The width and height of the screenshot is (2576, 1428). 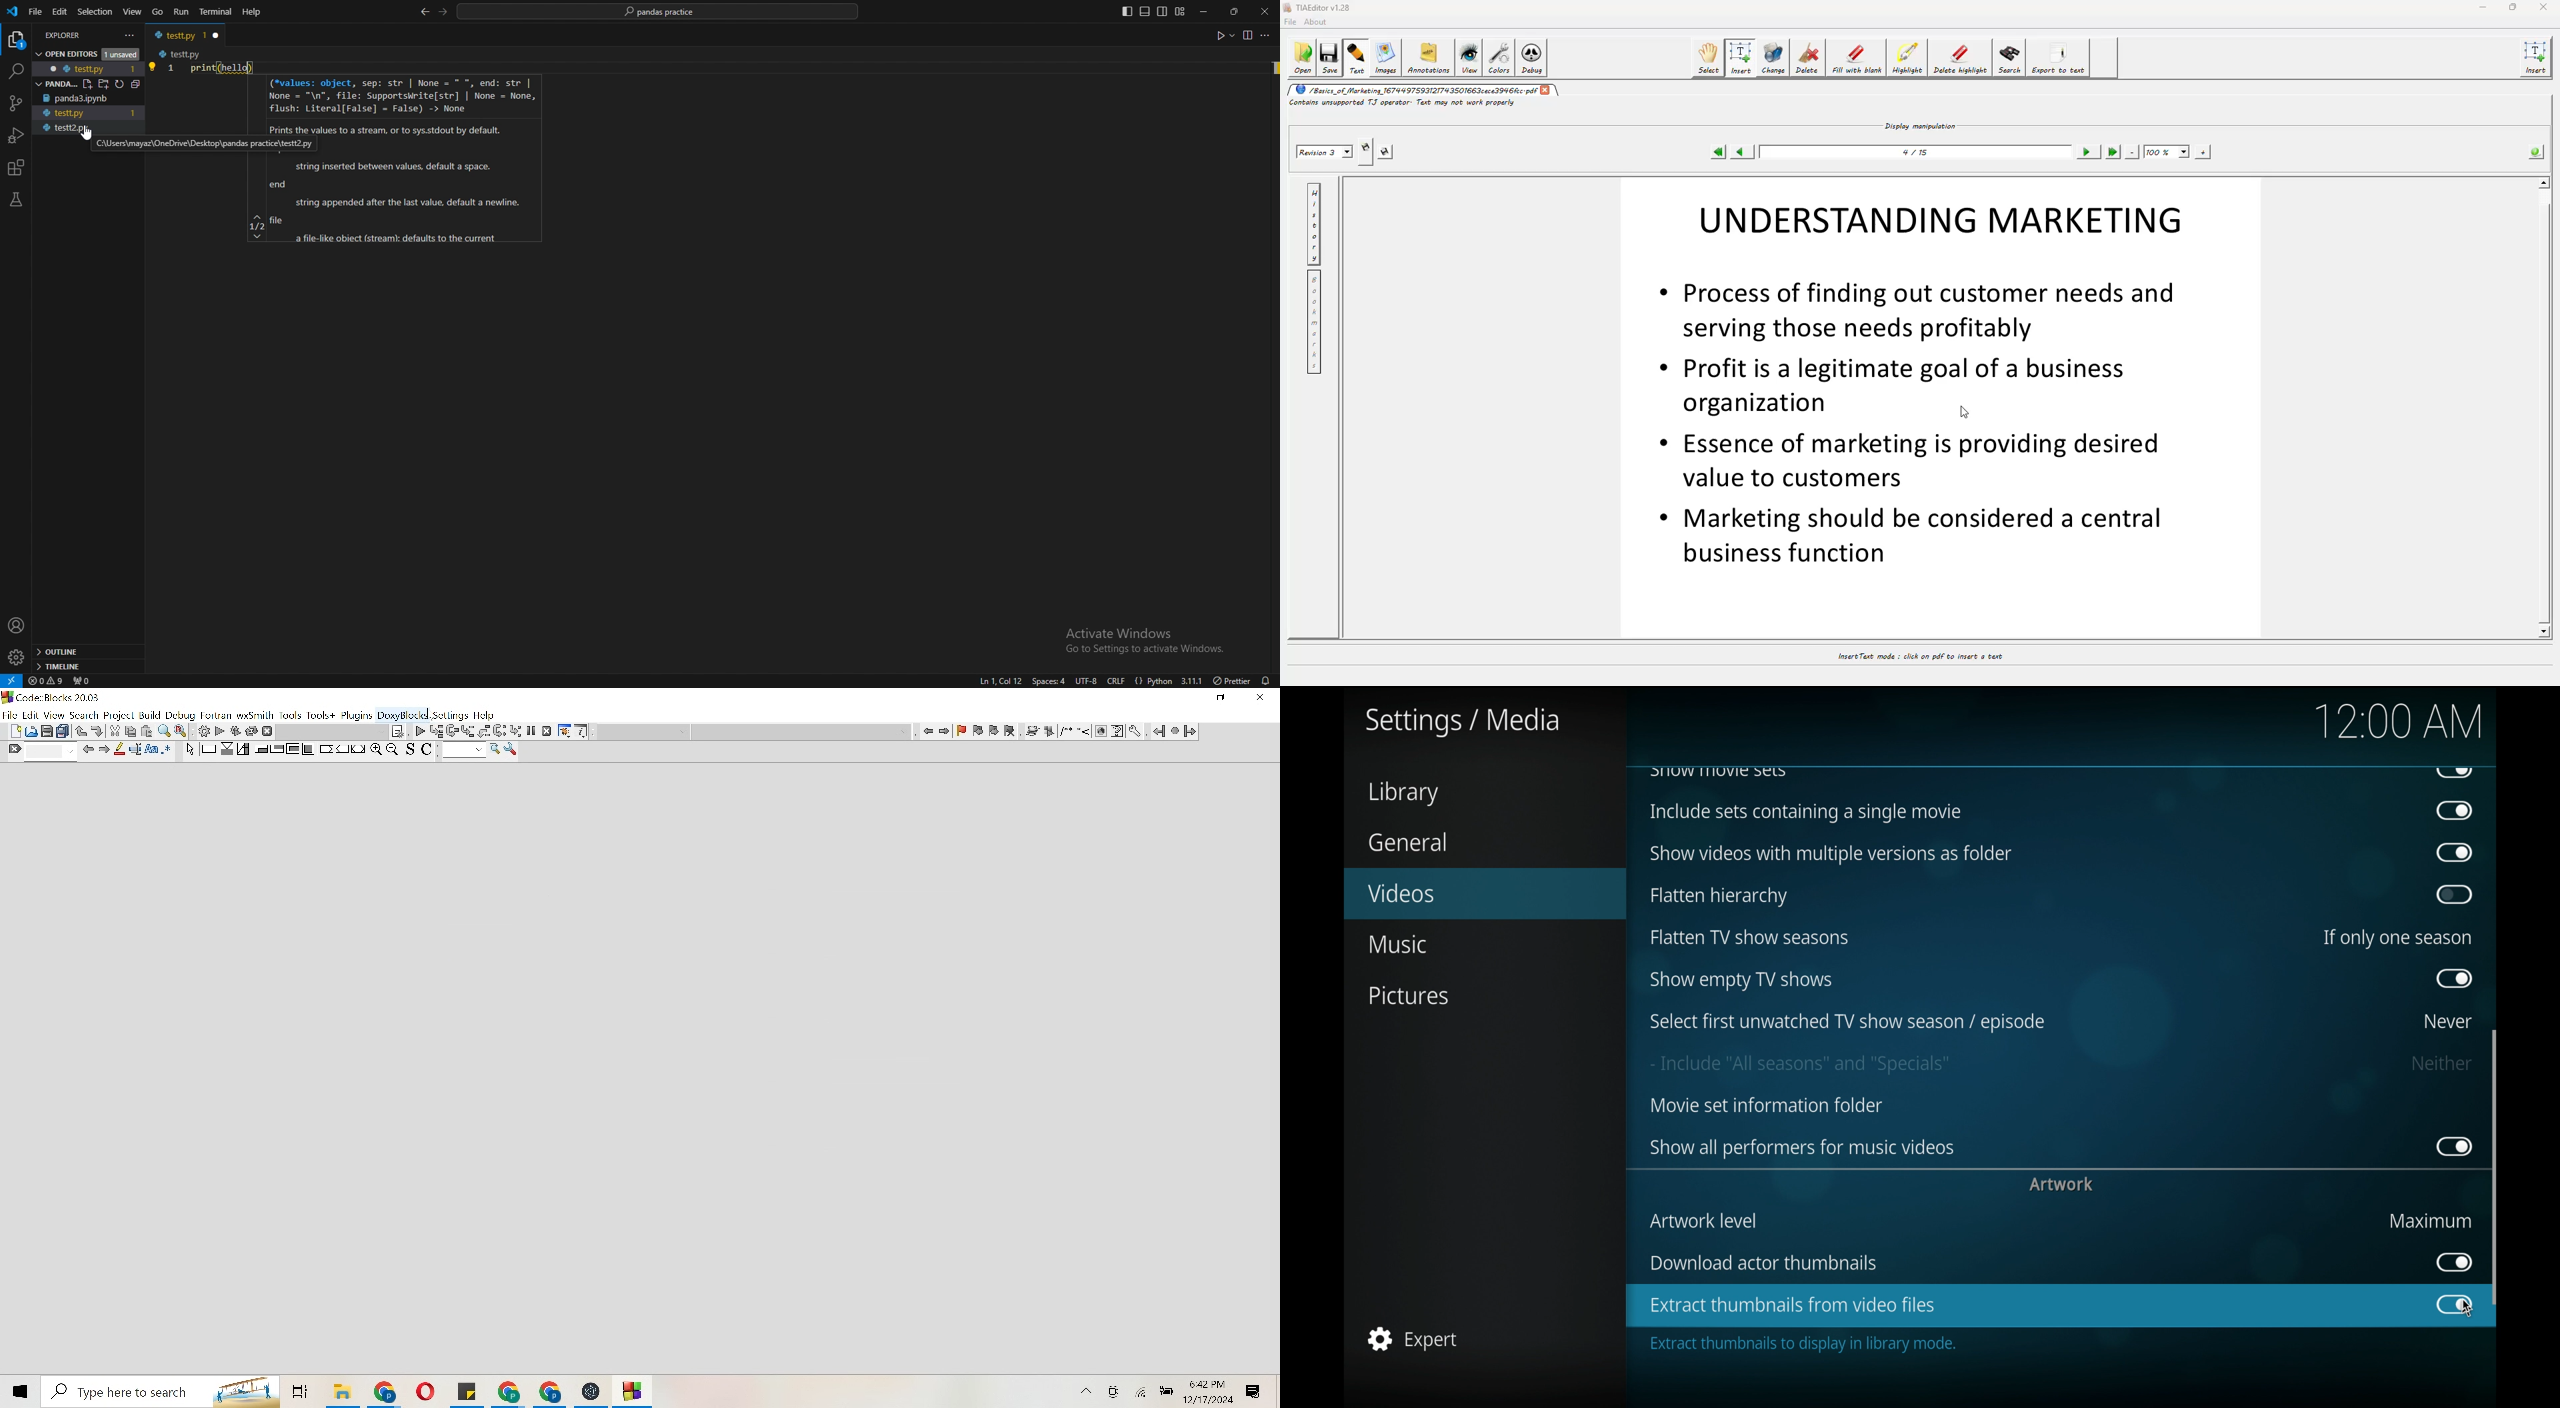 I want to click on Cut, so click(x=139, y=731).